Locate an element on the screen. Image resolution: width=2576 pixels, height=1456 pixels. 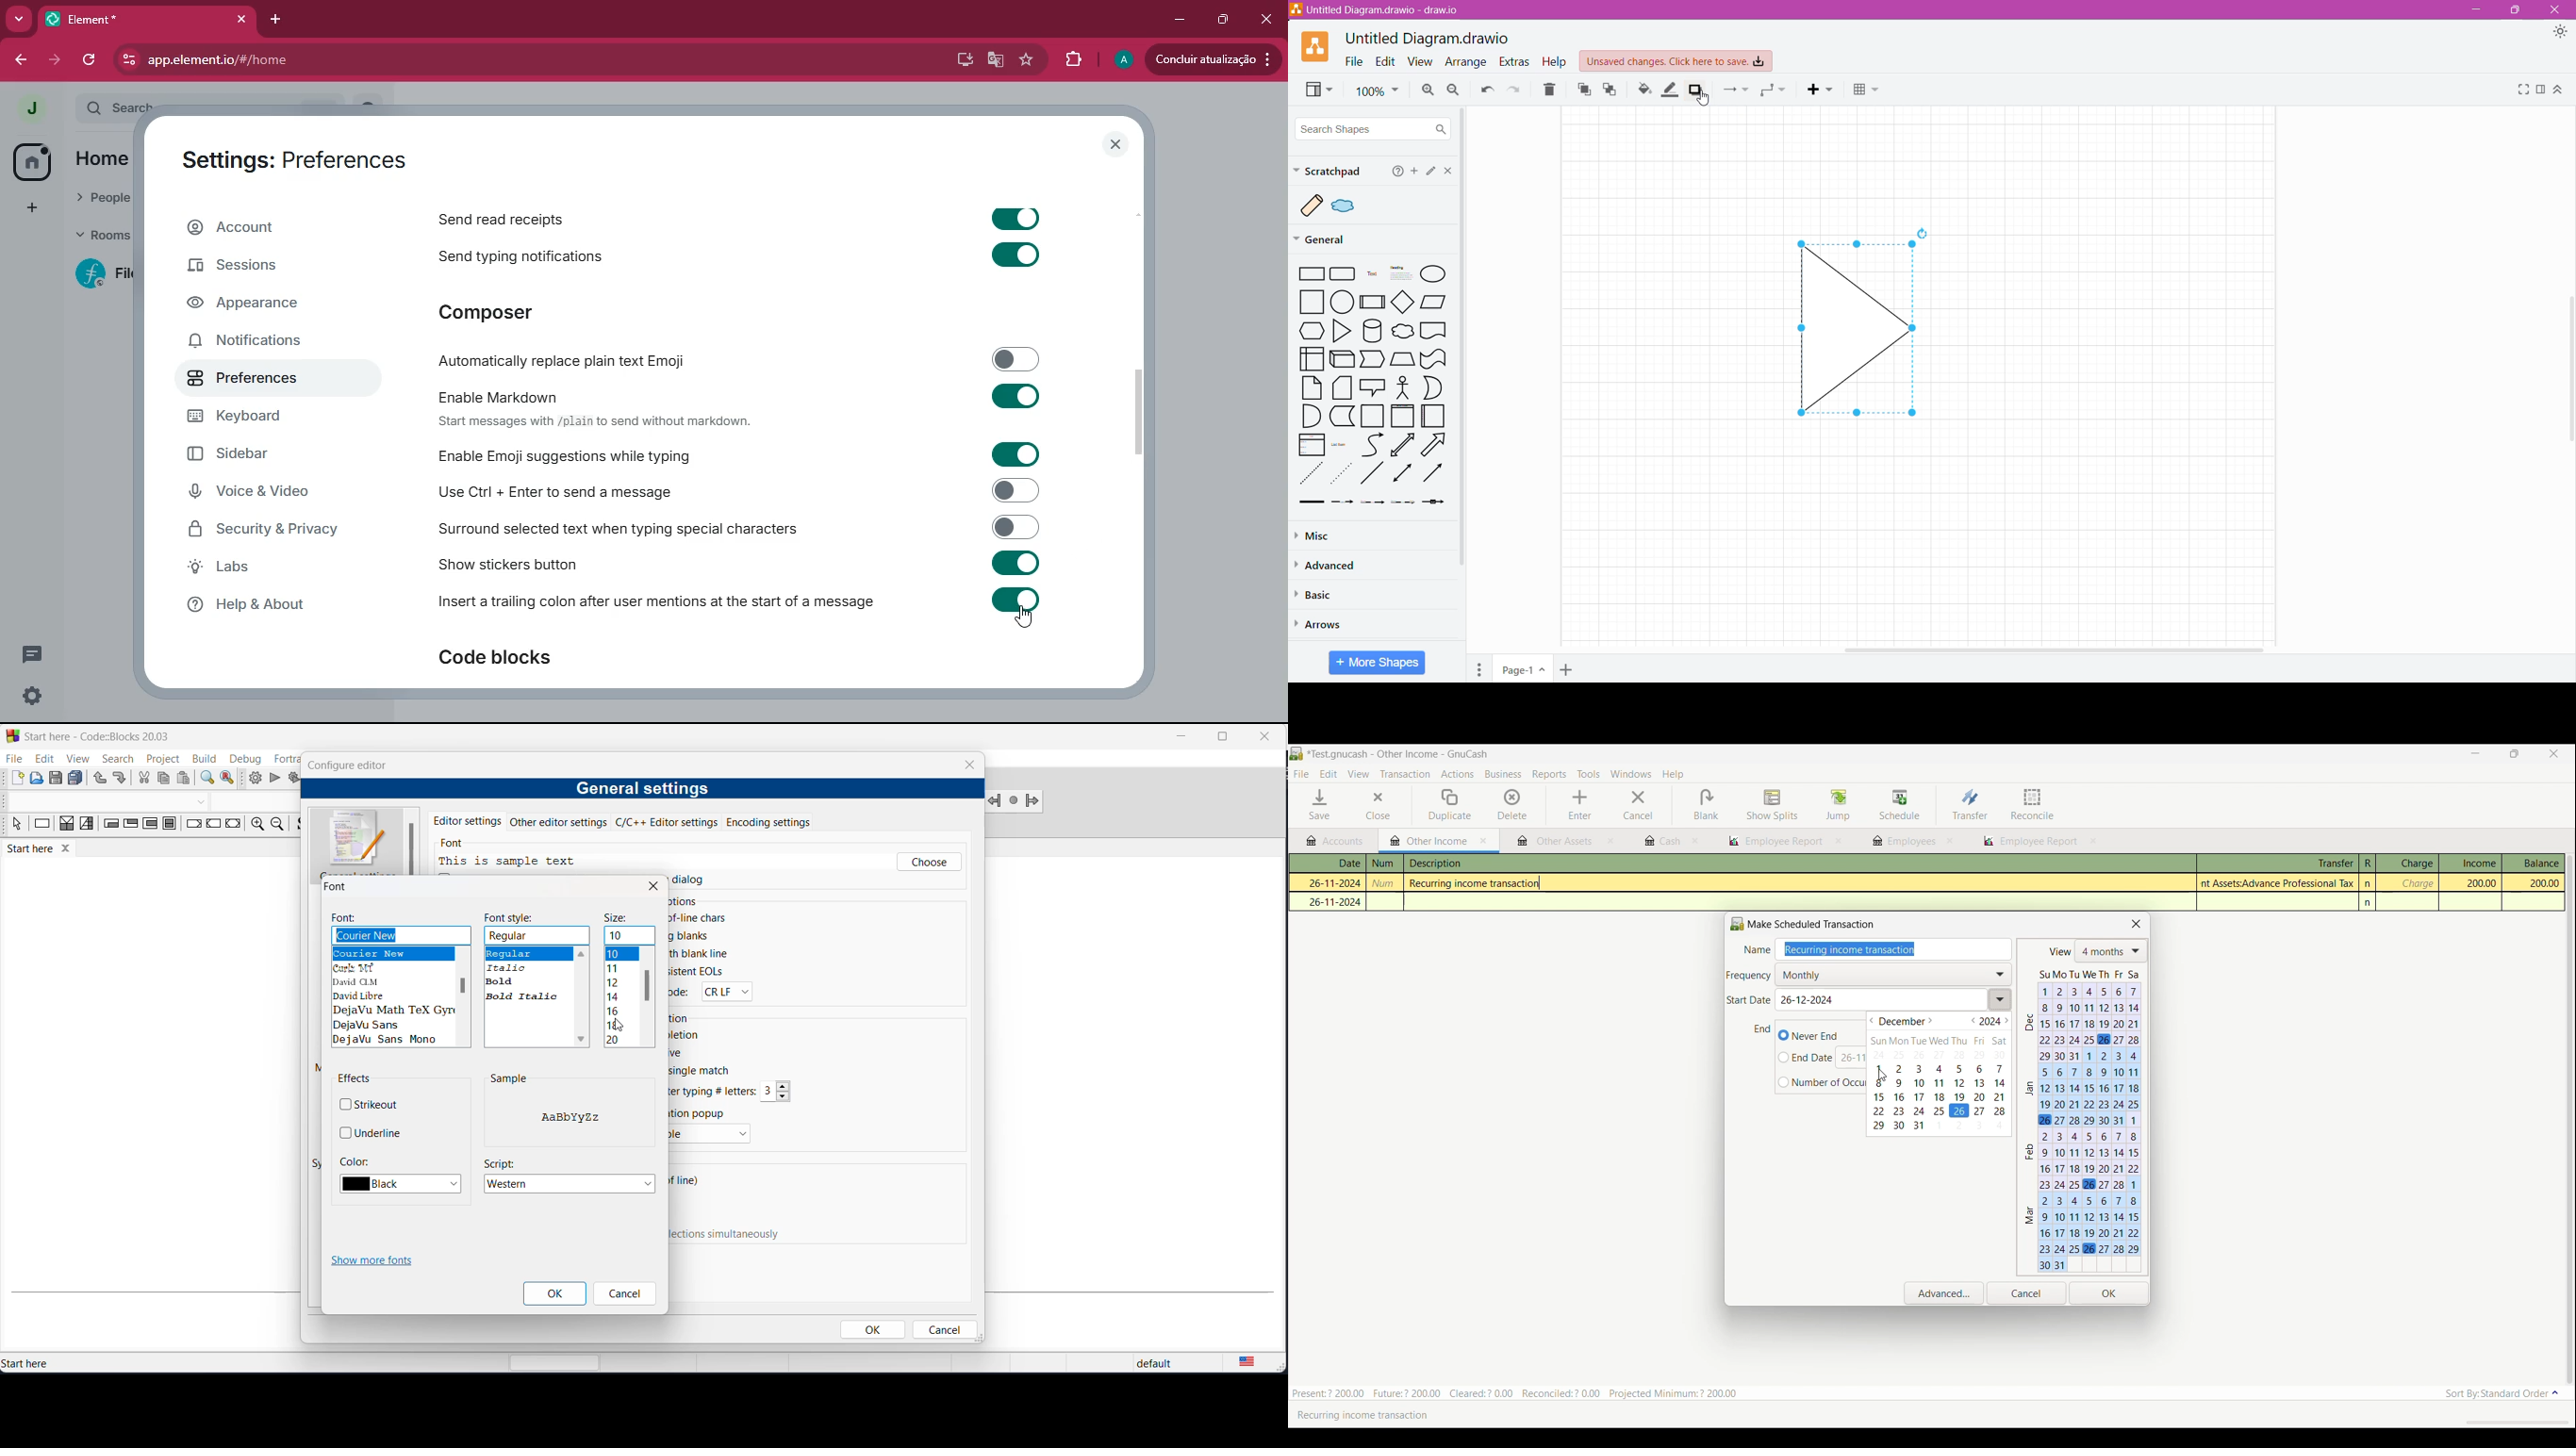
minimize is located at coordinates (1175, 20).